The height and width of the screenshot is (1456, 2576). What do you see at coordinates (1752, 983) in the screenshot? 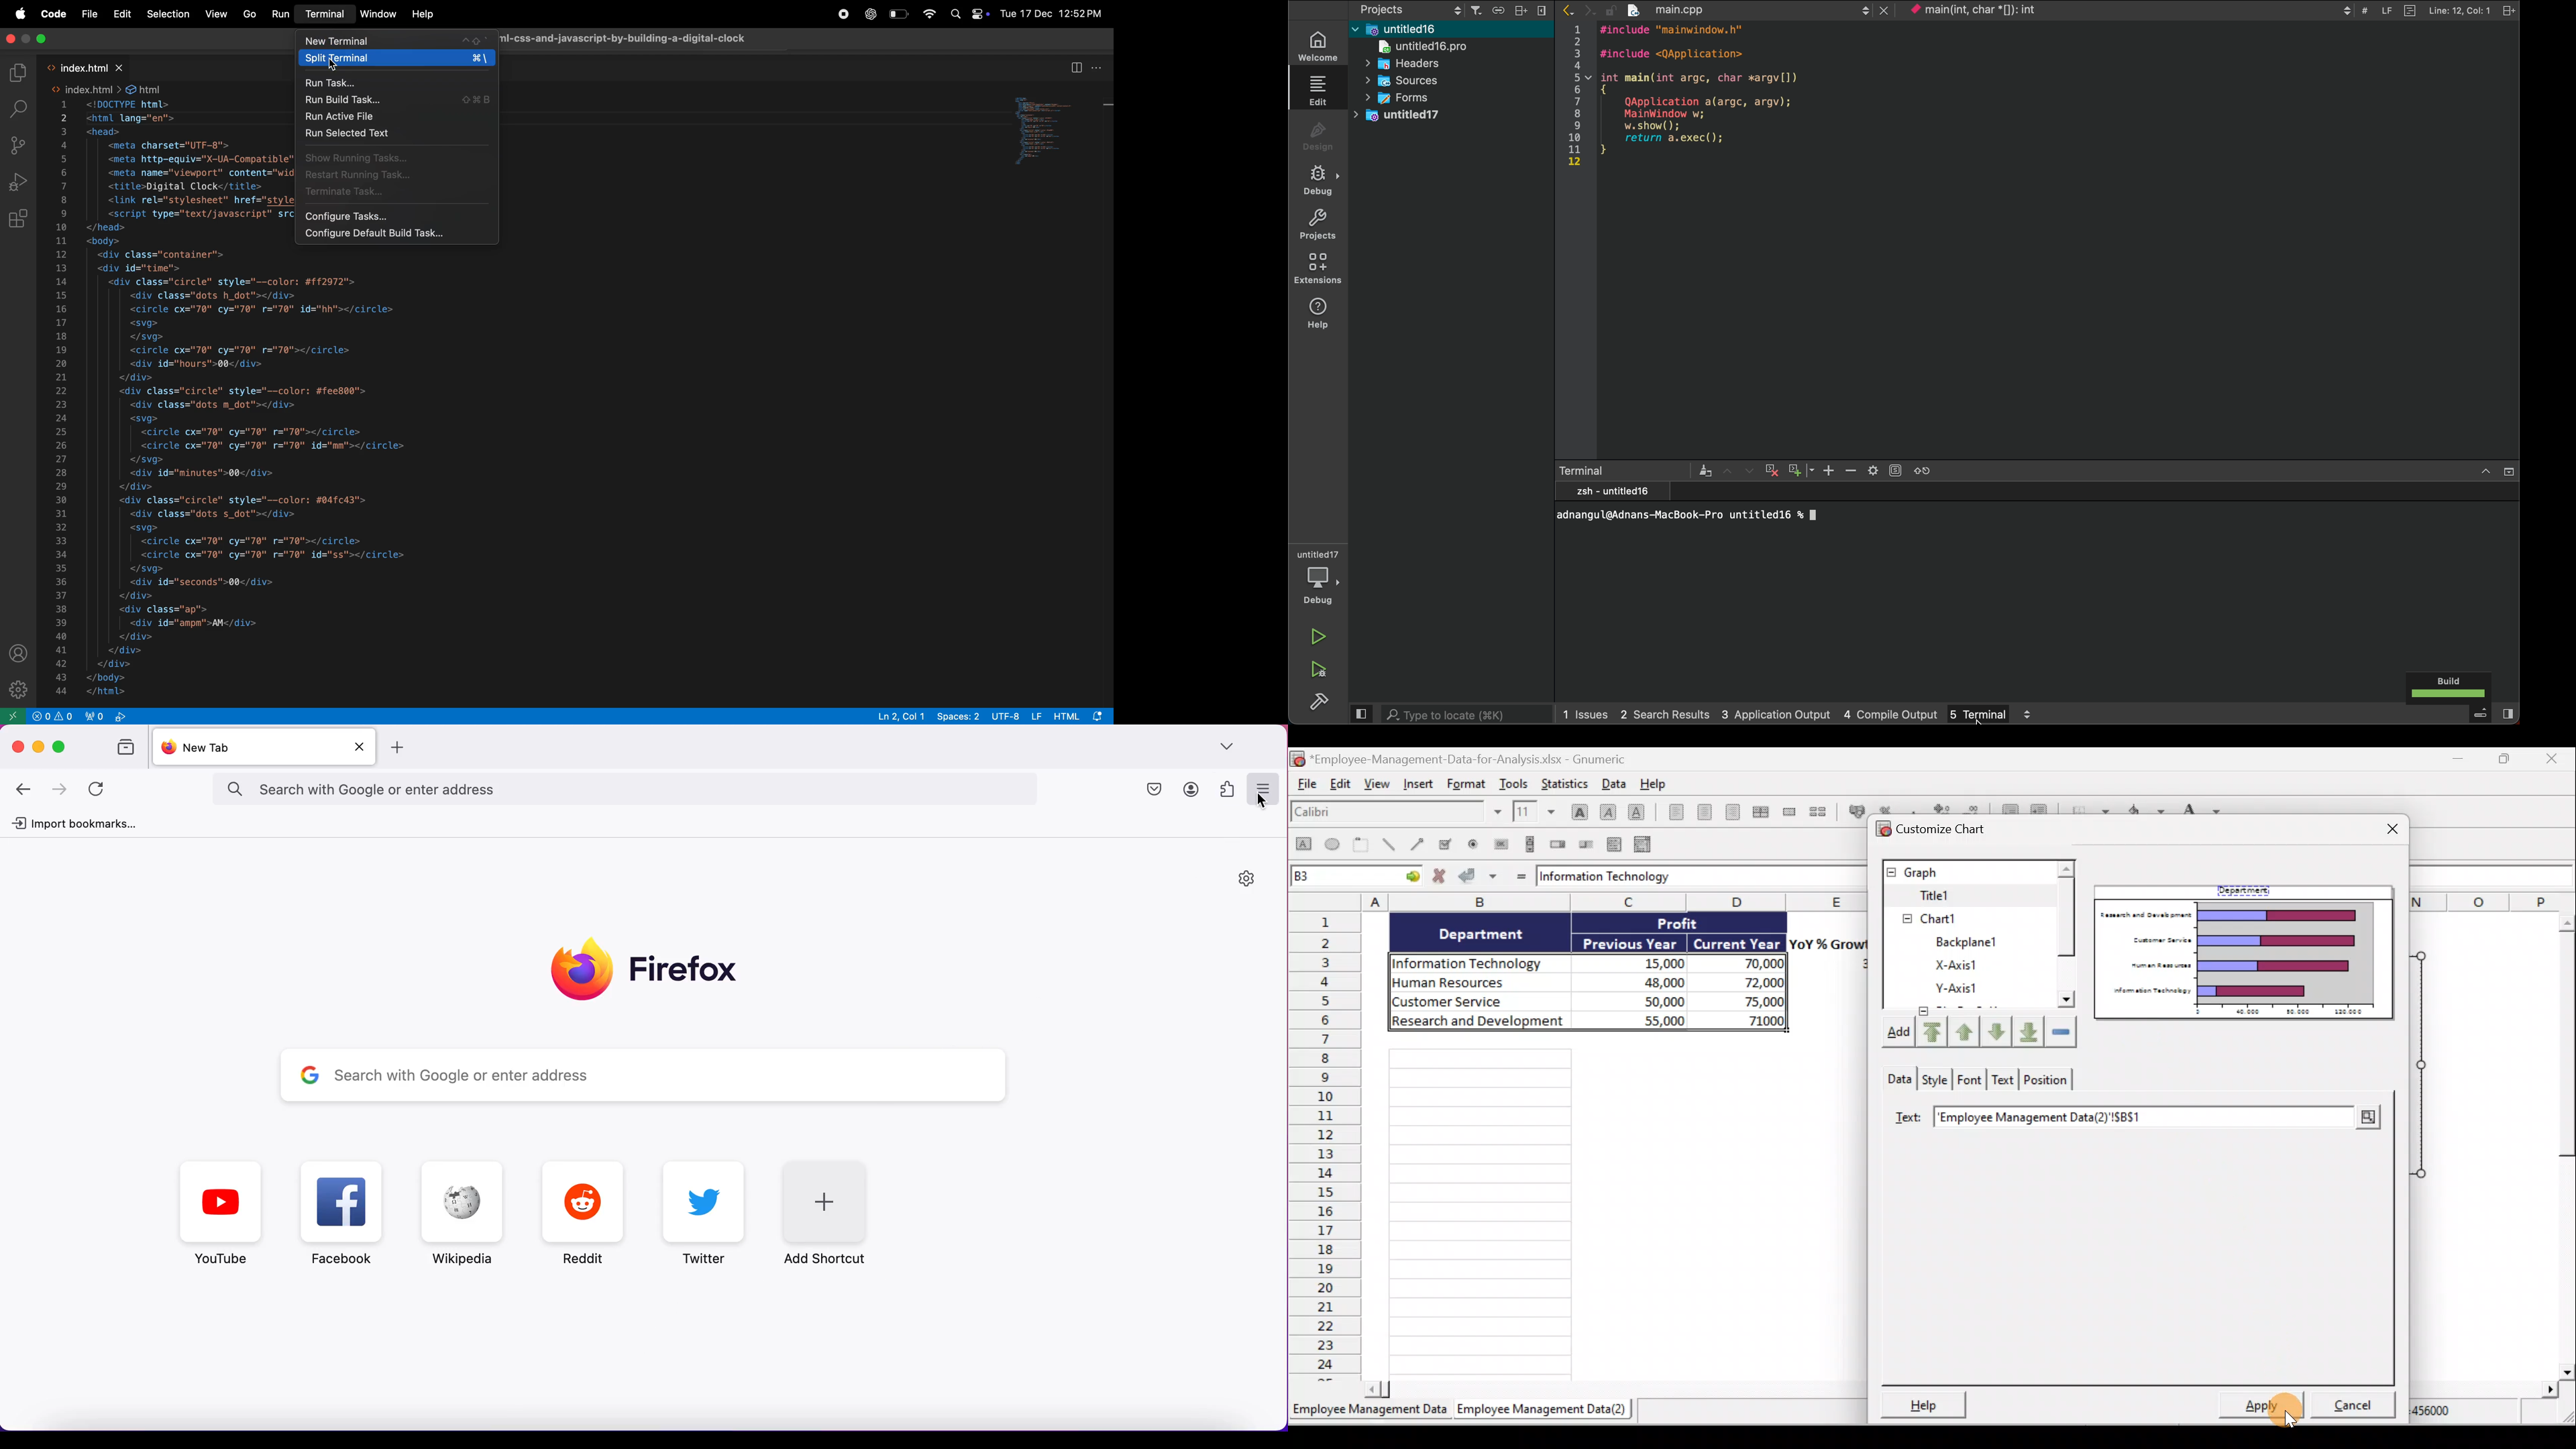
I see `72,000` at bounding box center [1752, 983].